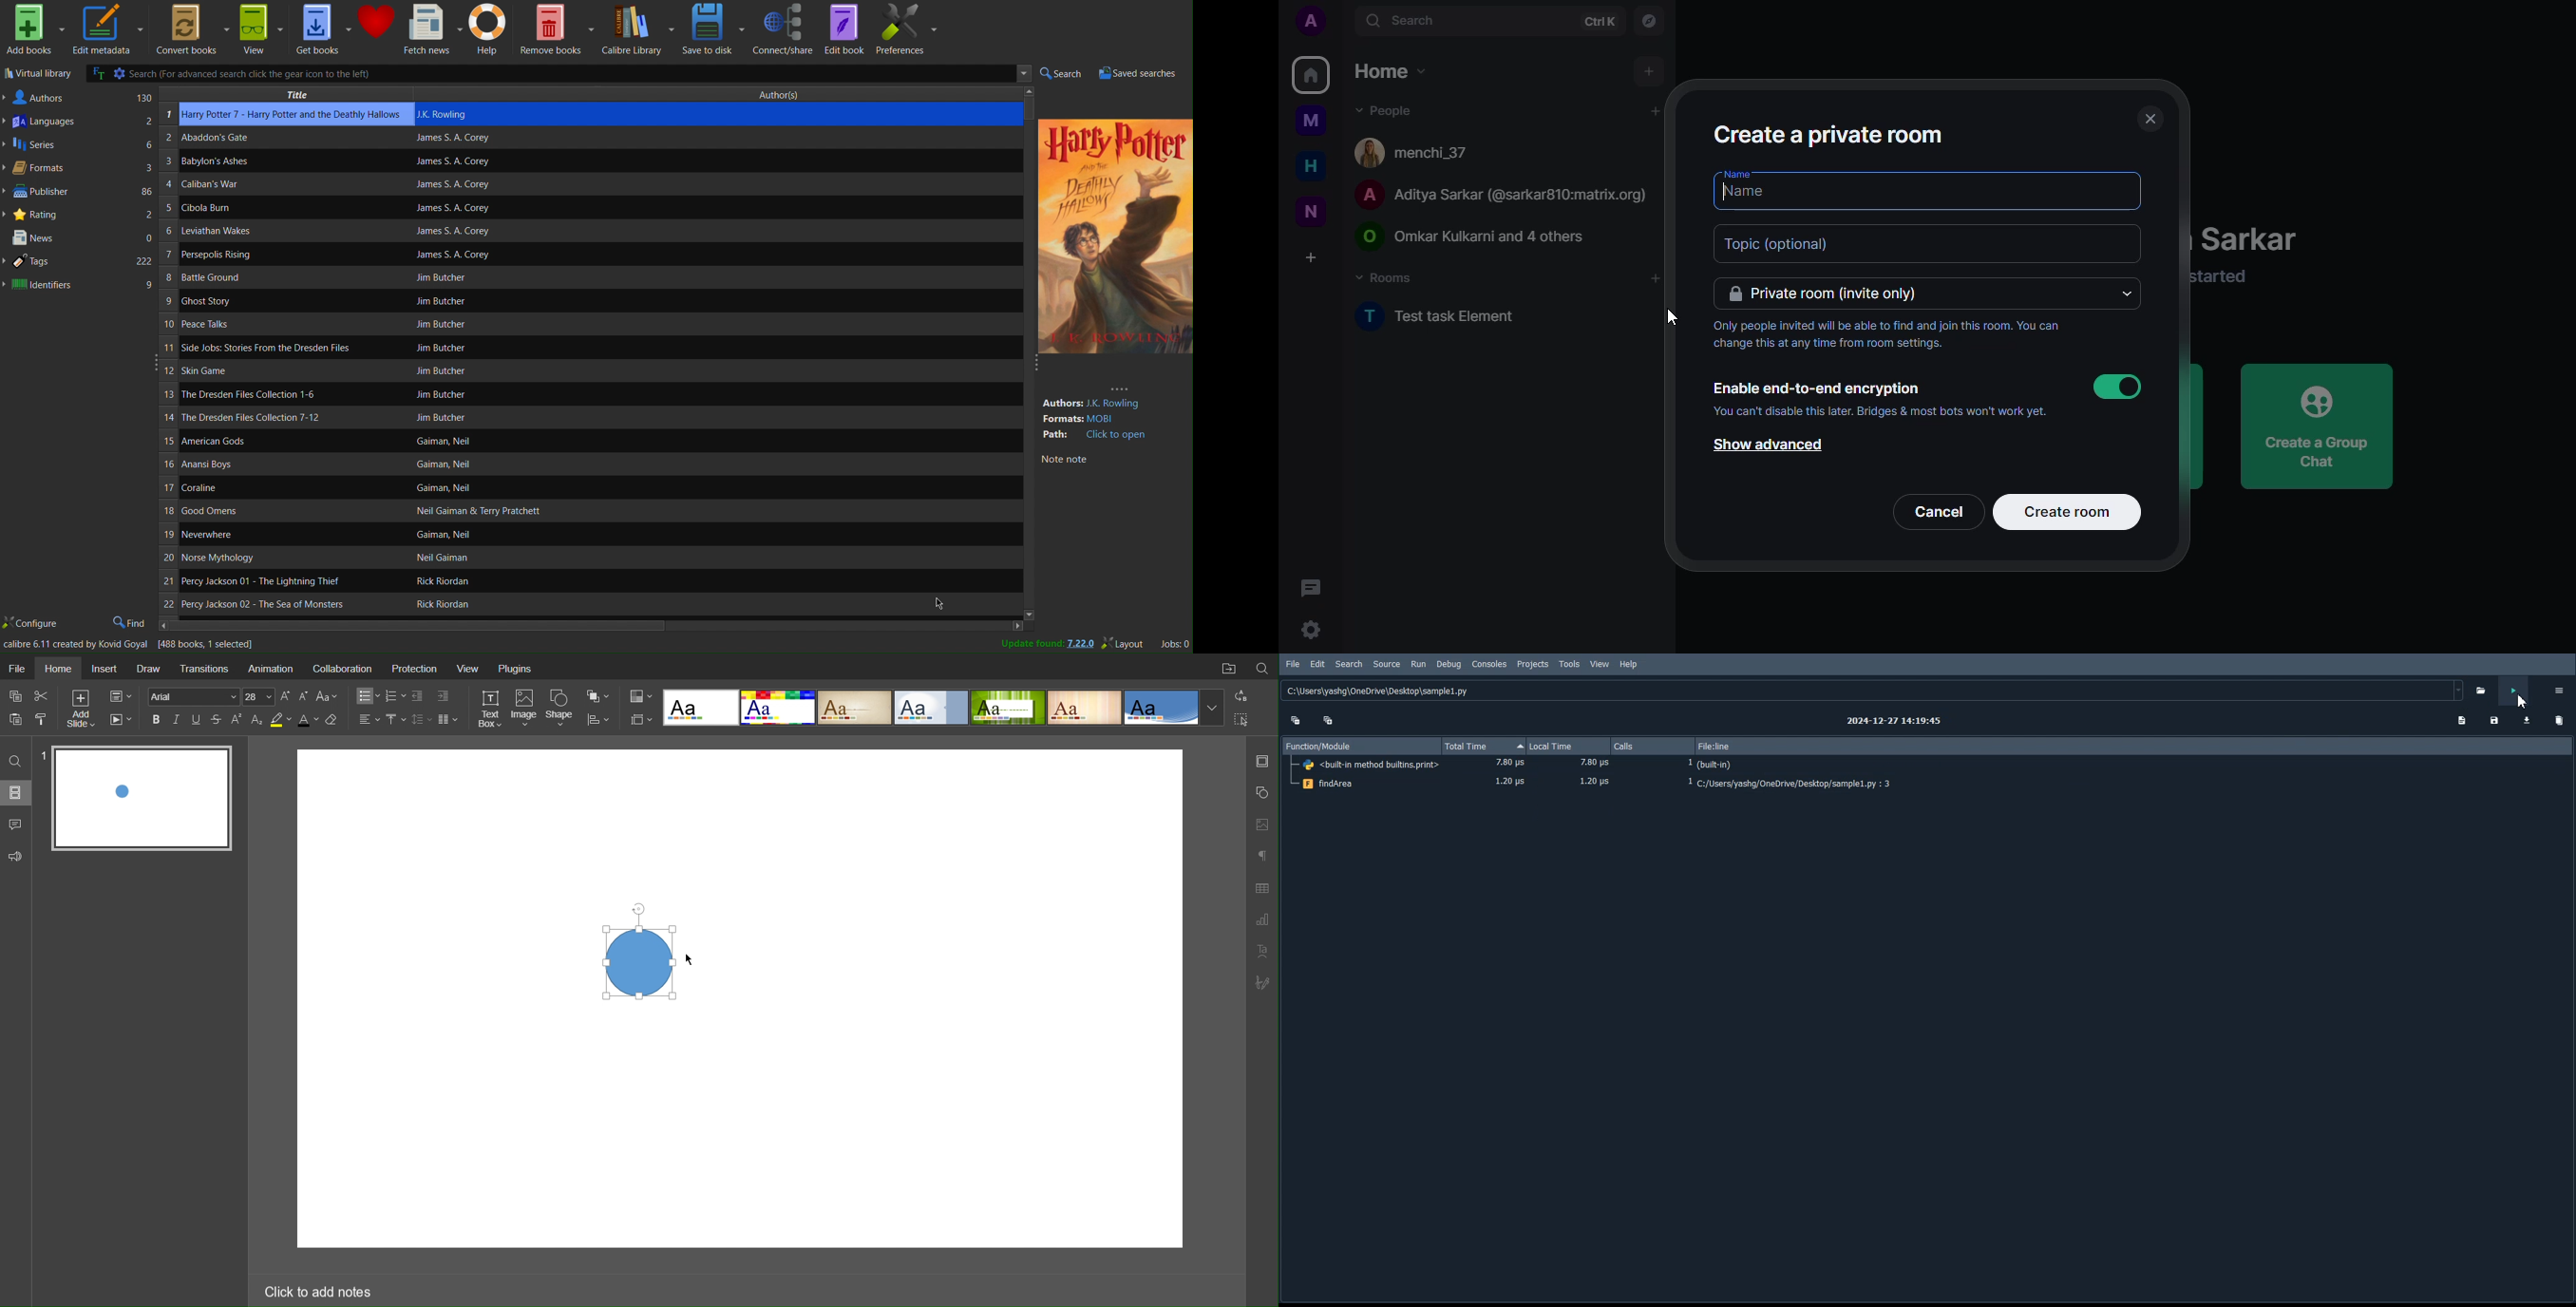 The height and width of the screenshot is (1316, 2576). Describe the element at coordinates (1062, 73) in the screenshot. I see `Search` at that location.